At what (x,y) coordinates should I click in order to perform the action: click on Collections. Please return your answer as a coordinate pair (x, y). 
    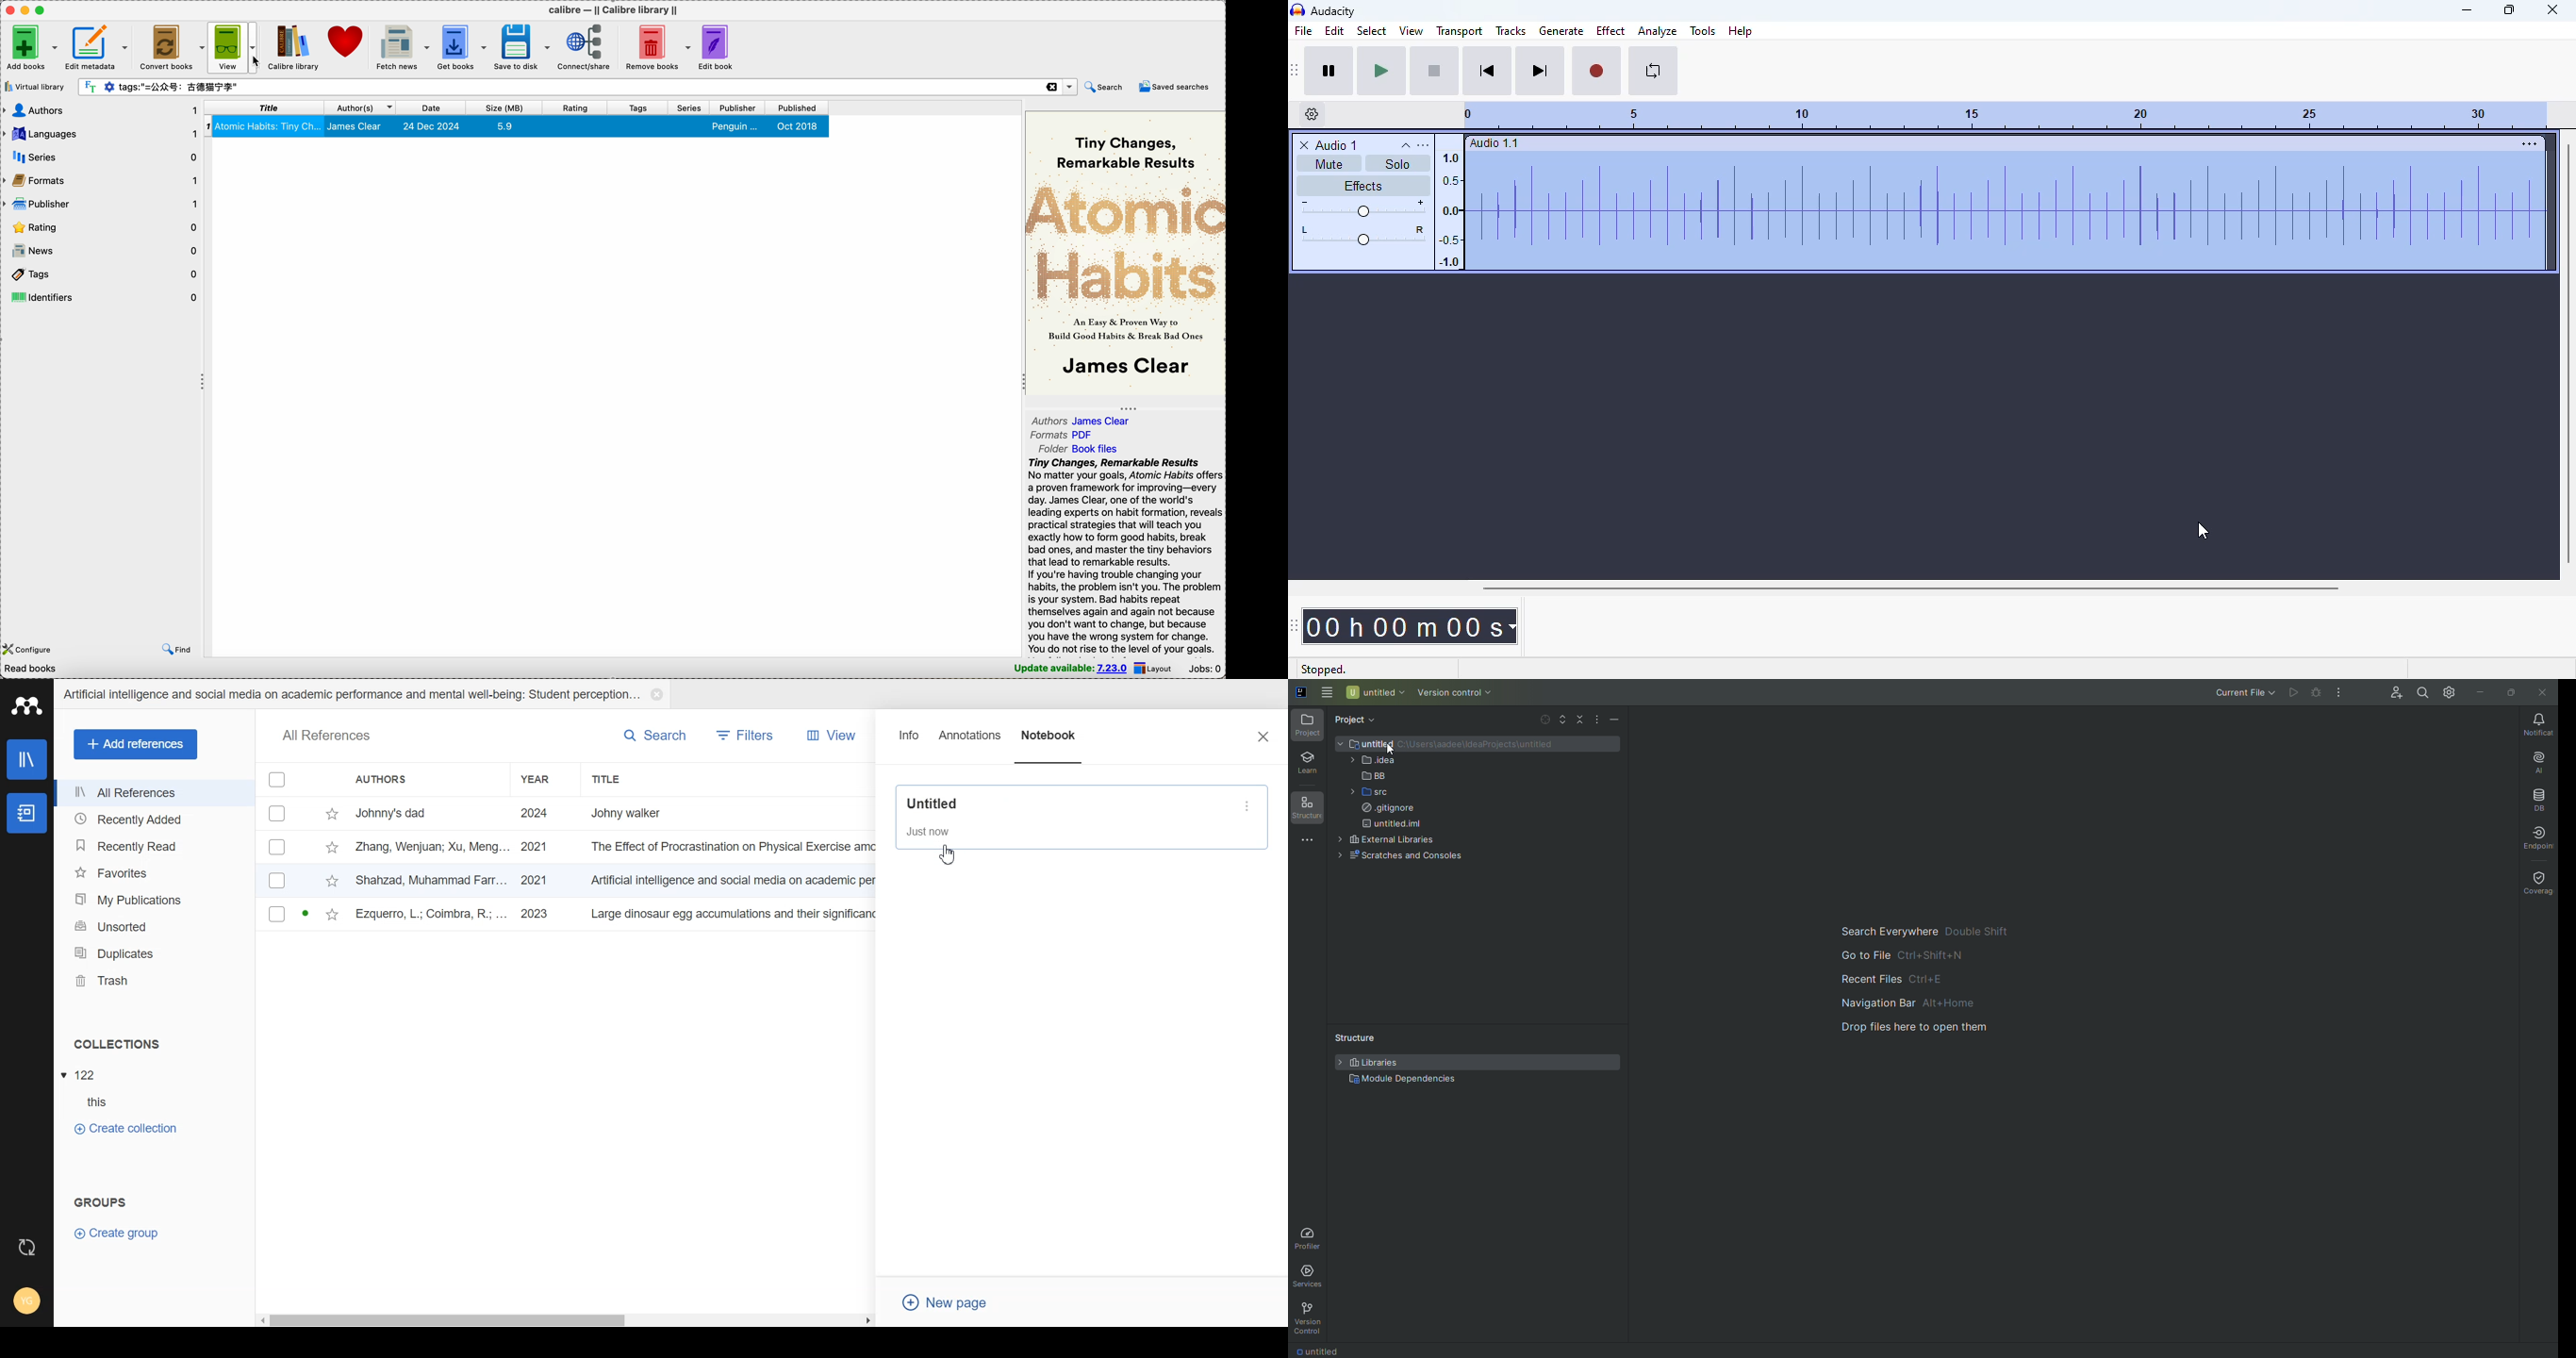
    Looking at the image, I should click on (155, 1044).